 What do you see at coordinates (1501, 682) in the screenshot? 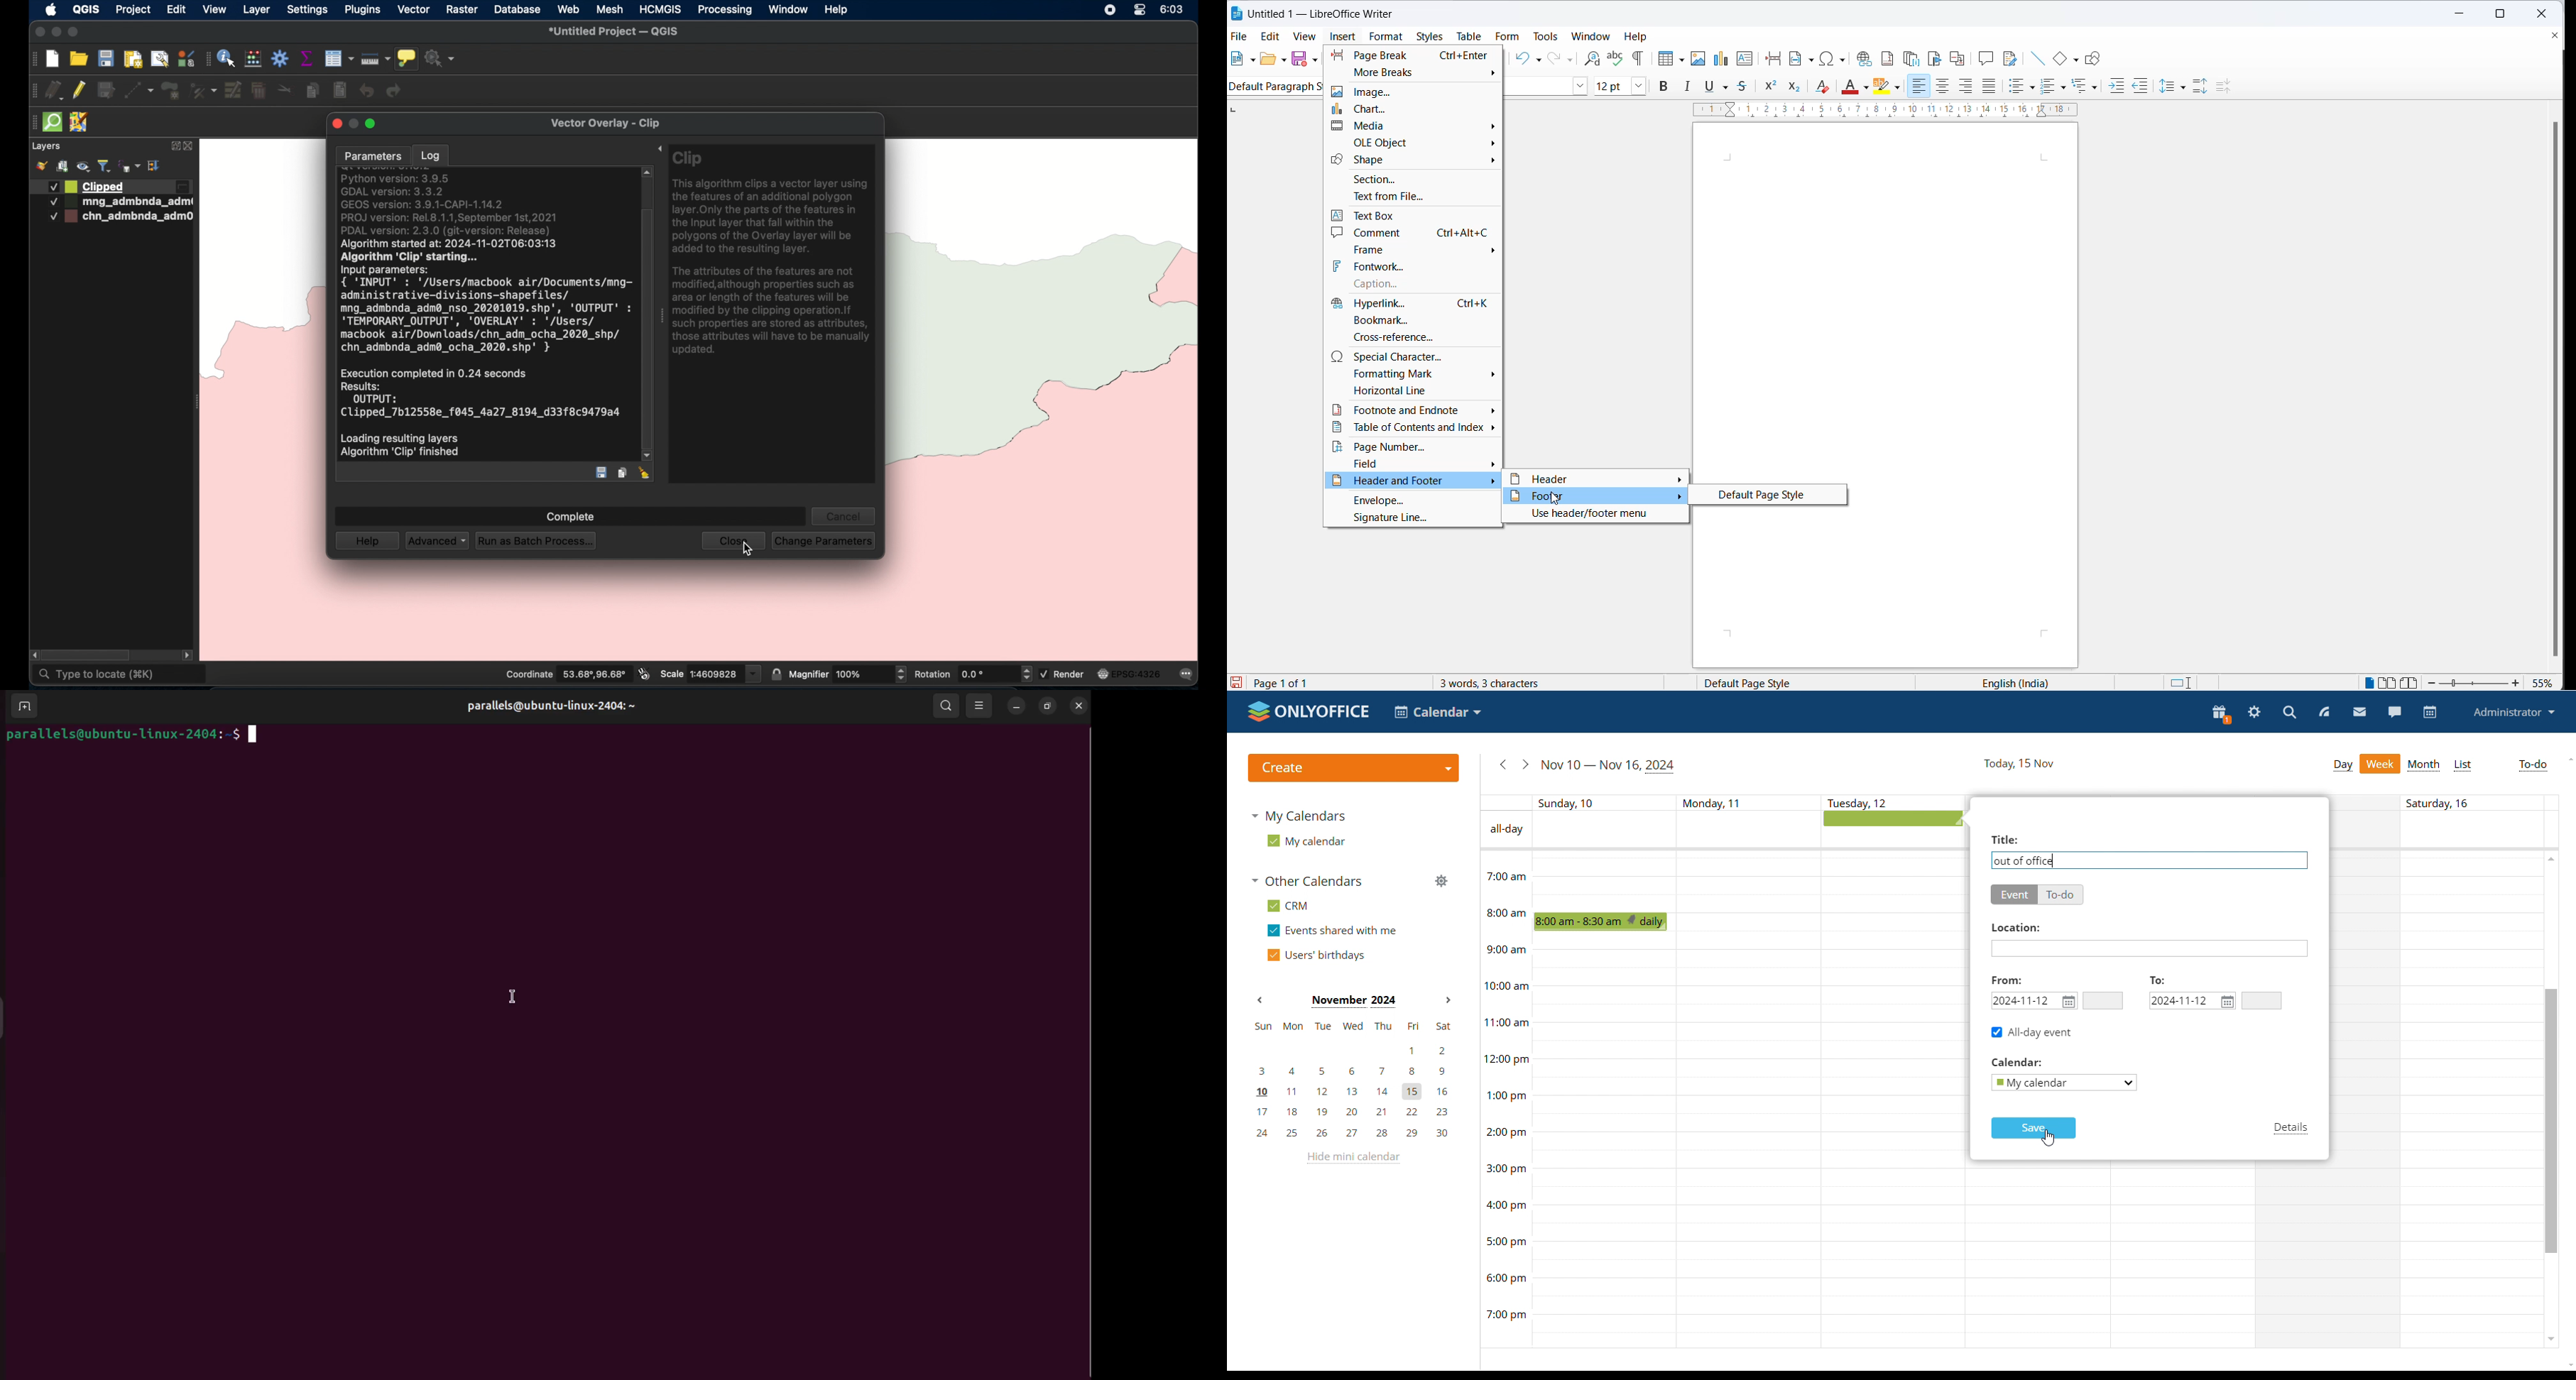
I see `3 words, 3 characters ` at bounding box center [1501, 682].